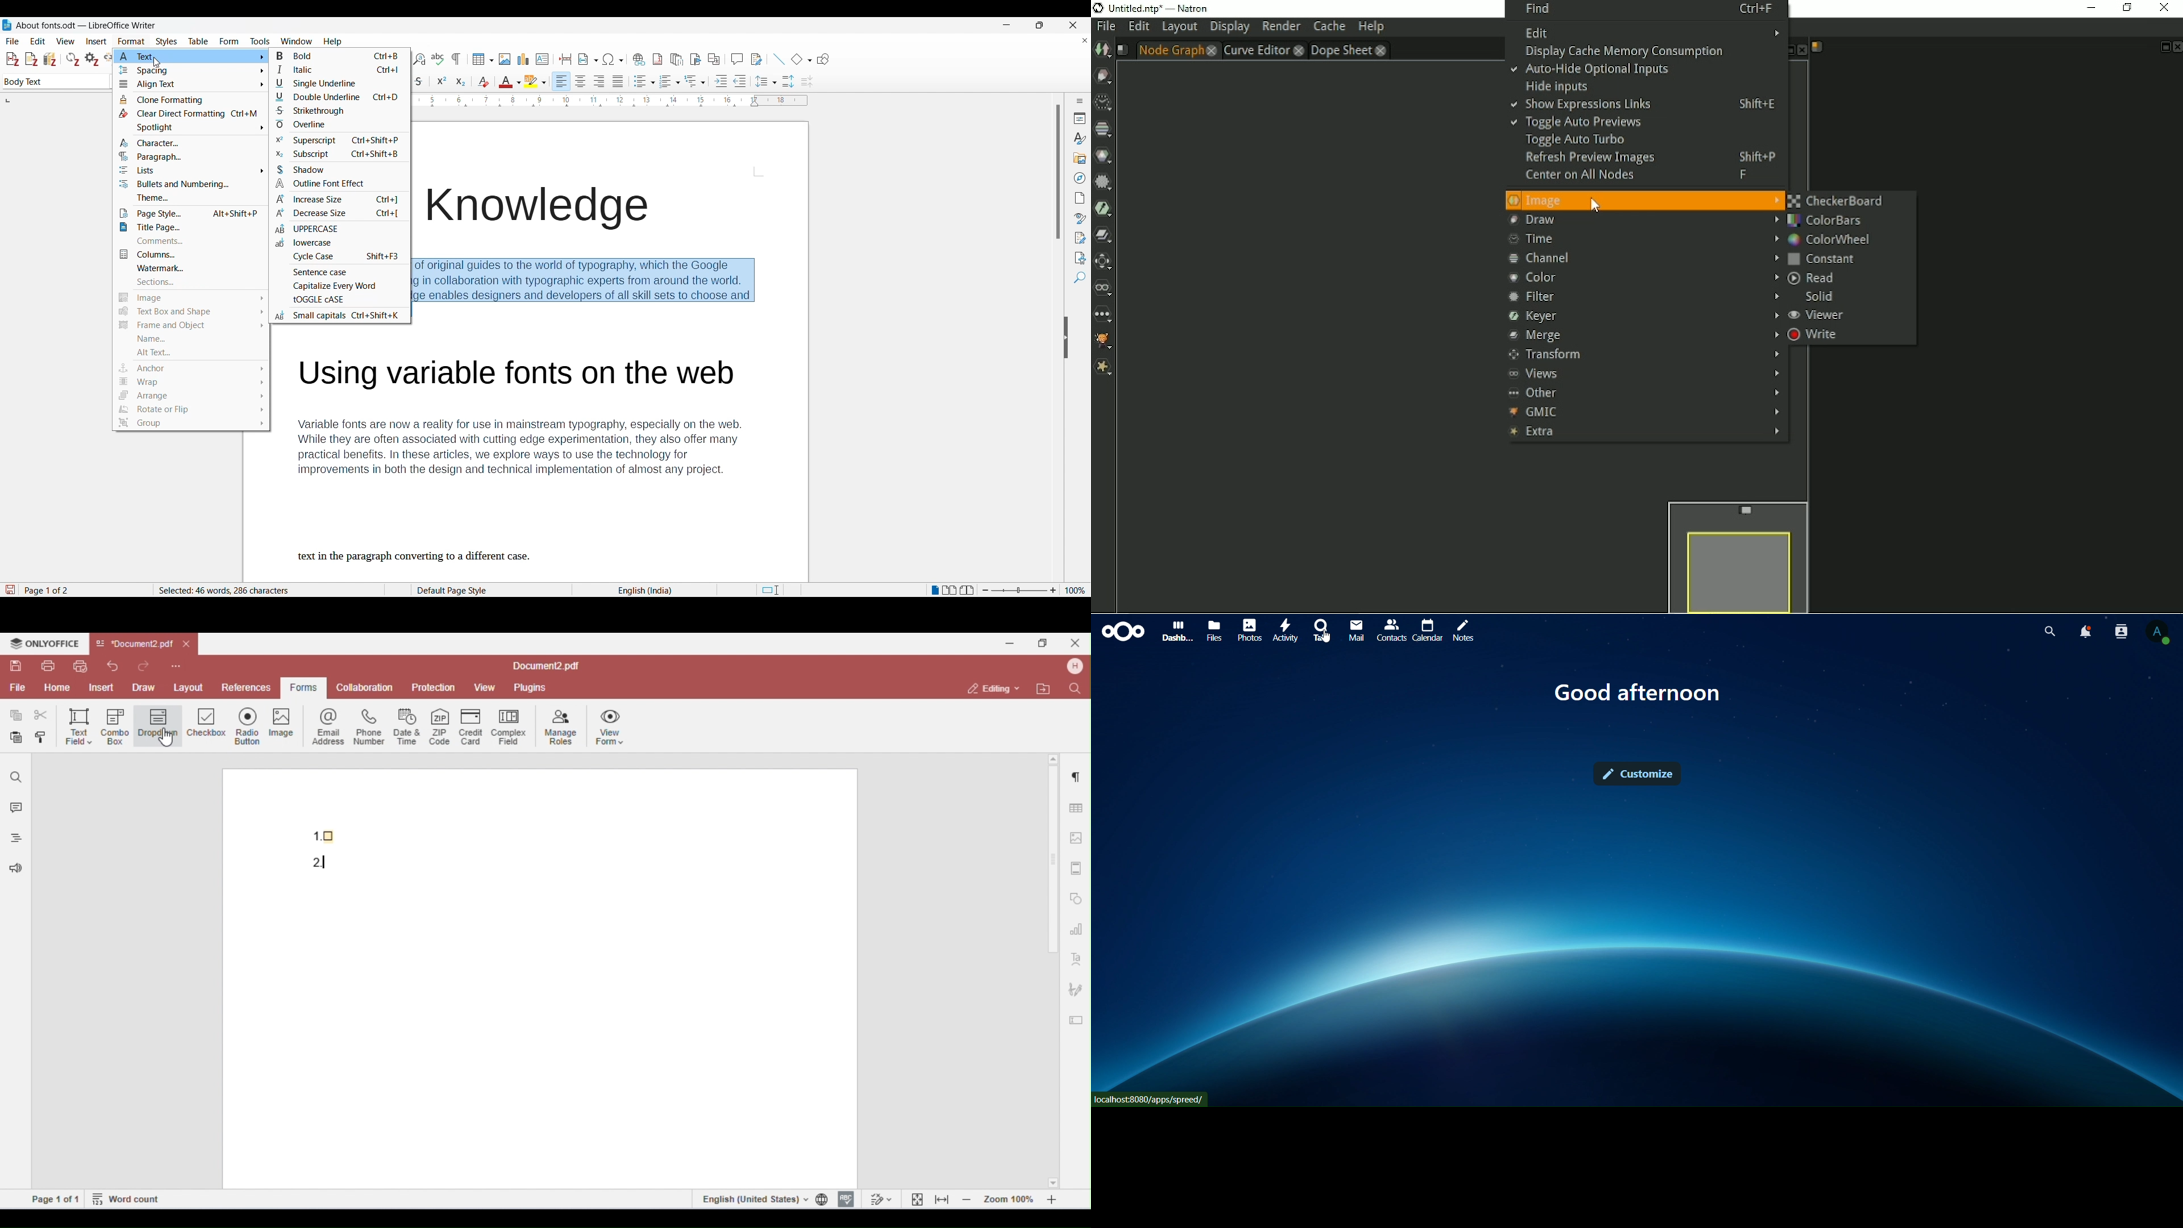 The image size is (2184, 1232). Describe the element at coordinates (187, 101) in the screenshot. I see `Clone formating` at that location.